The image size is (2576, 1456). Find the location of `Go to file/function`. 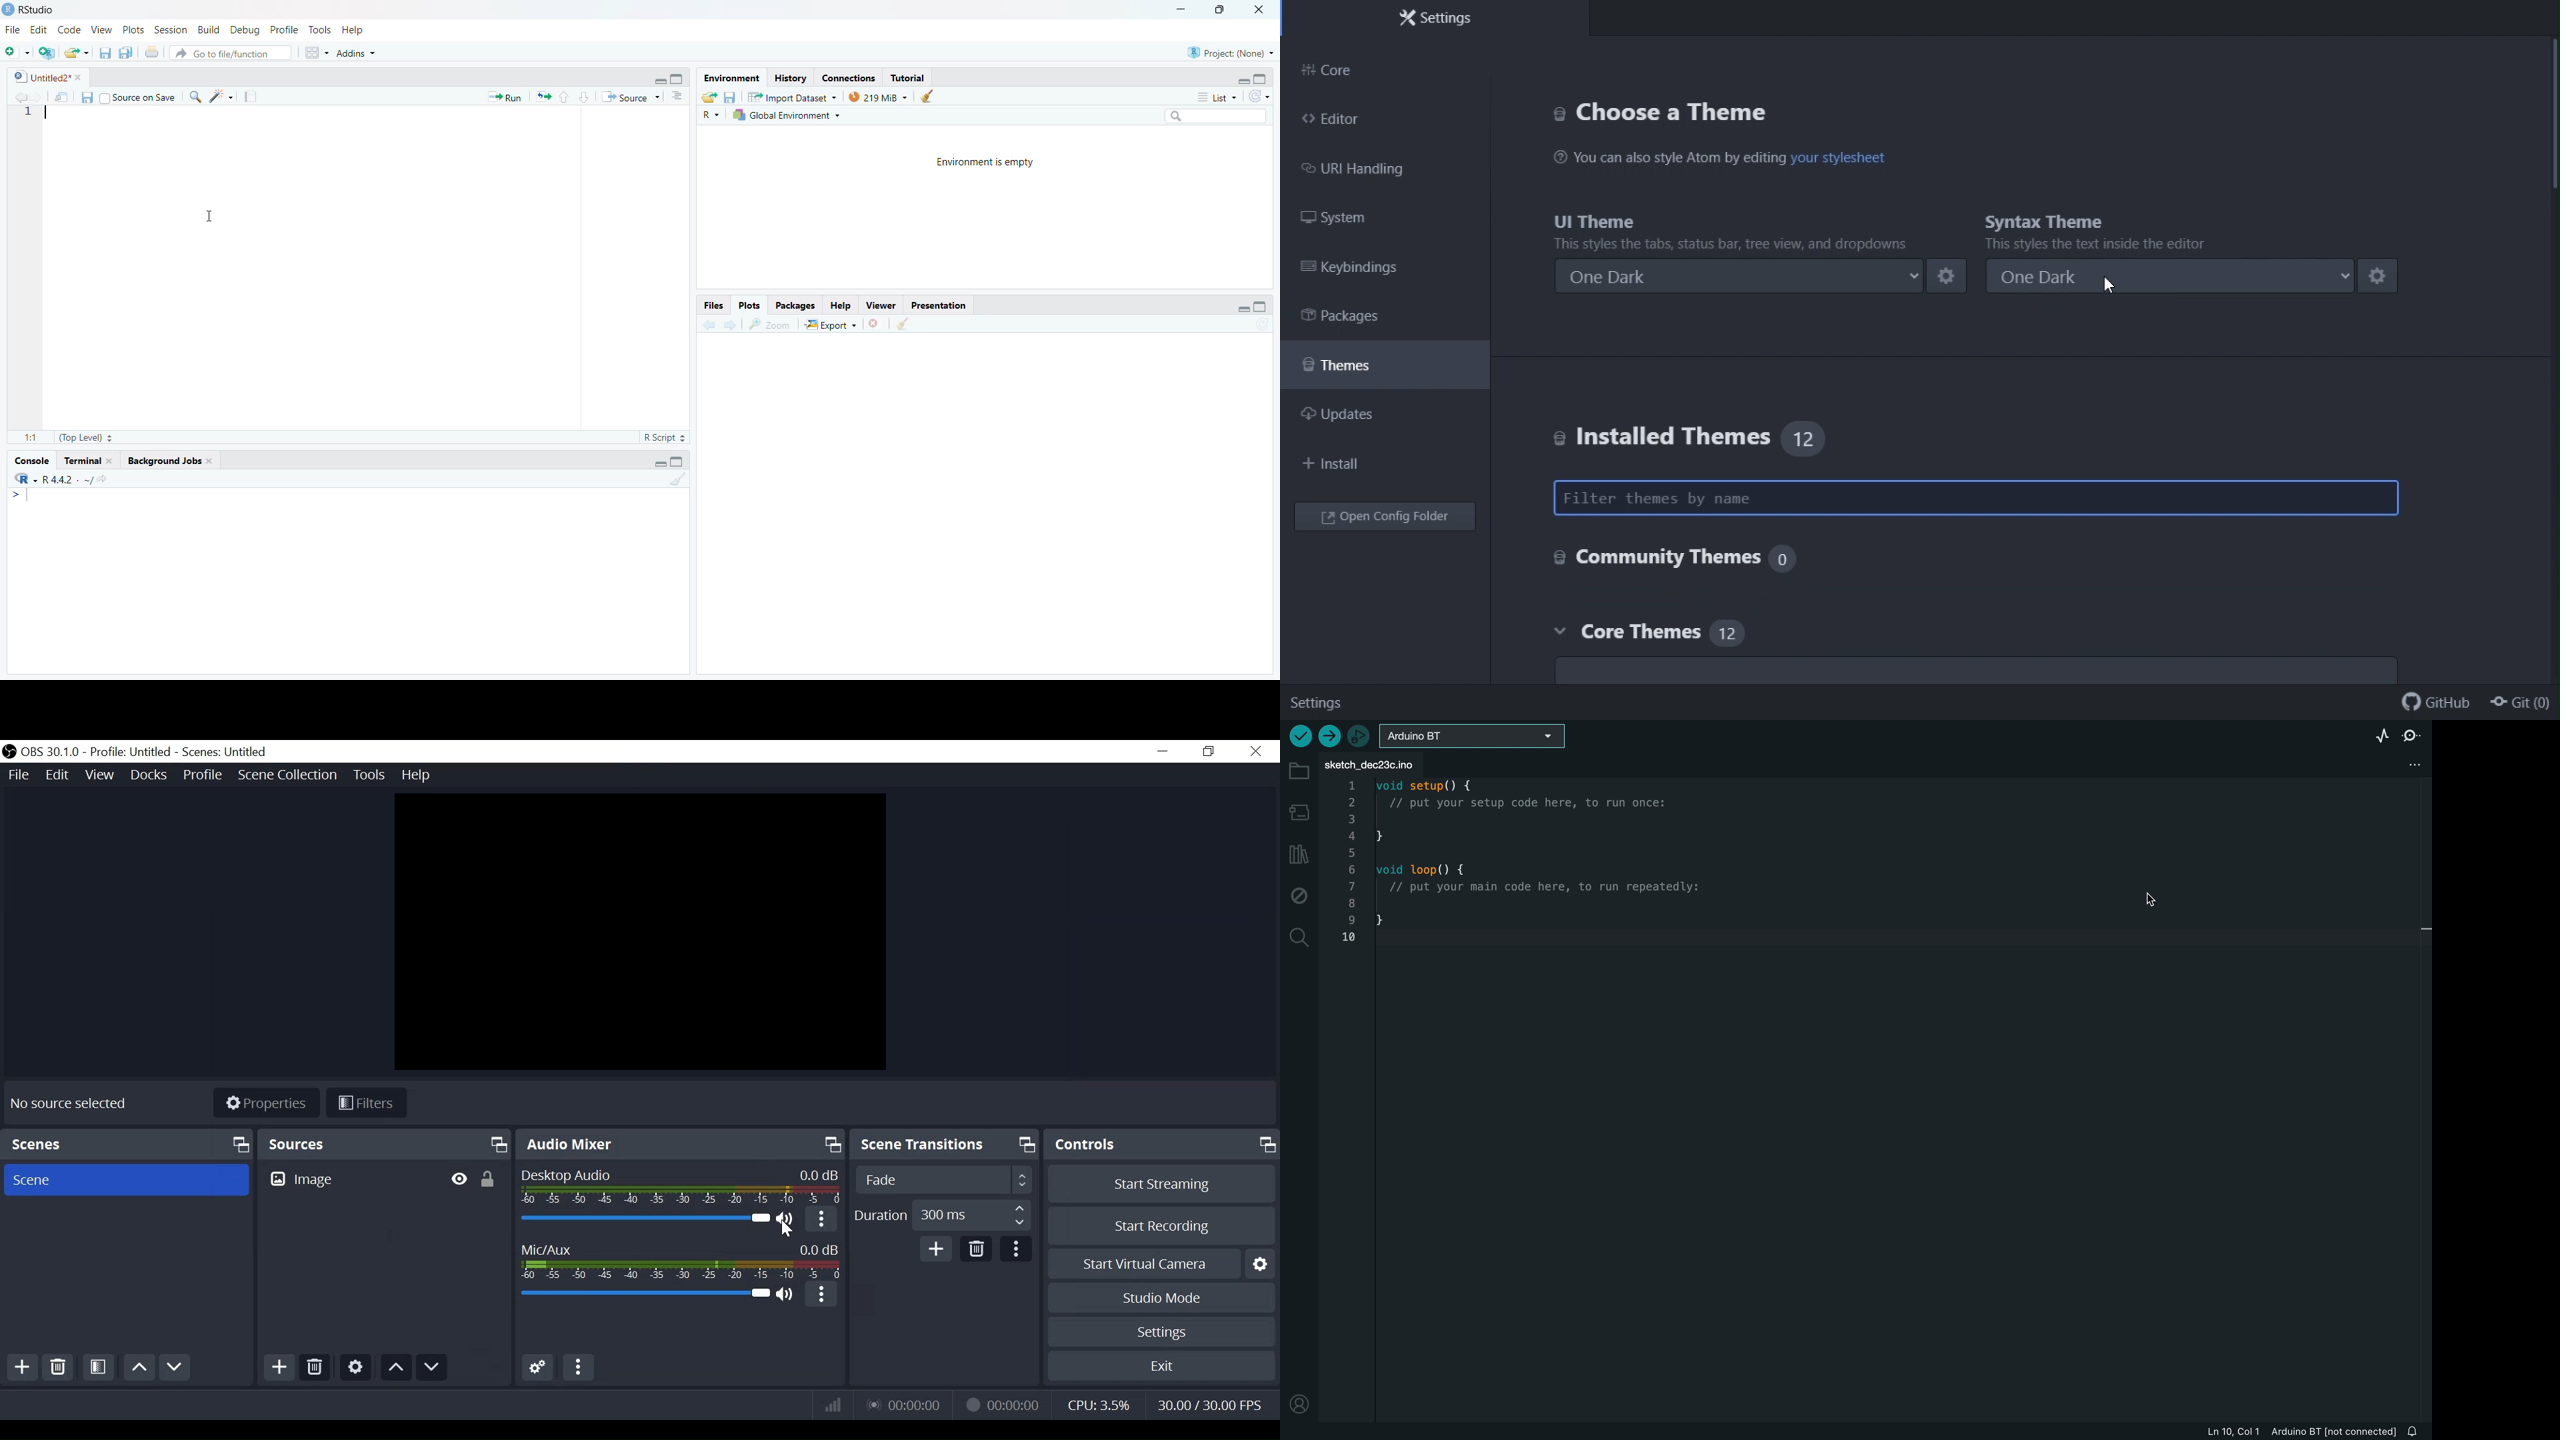

Go to file/function is located at coordinates (231, 53).